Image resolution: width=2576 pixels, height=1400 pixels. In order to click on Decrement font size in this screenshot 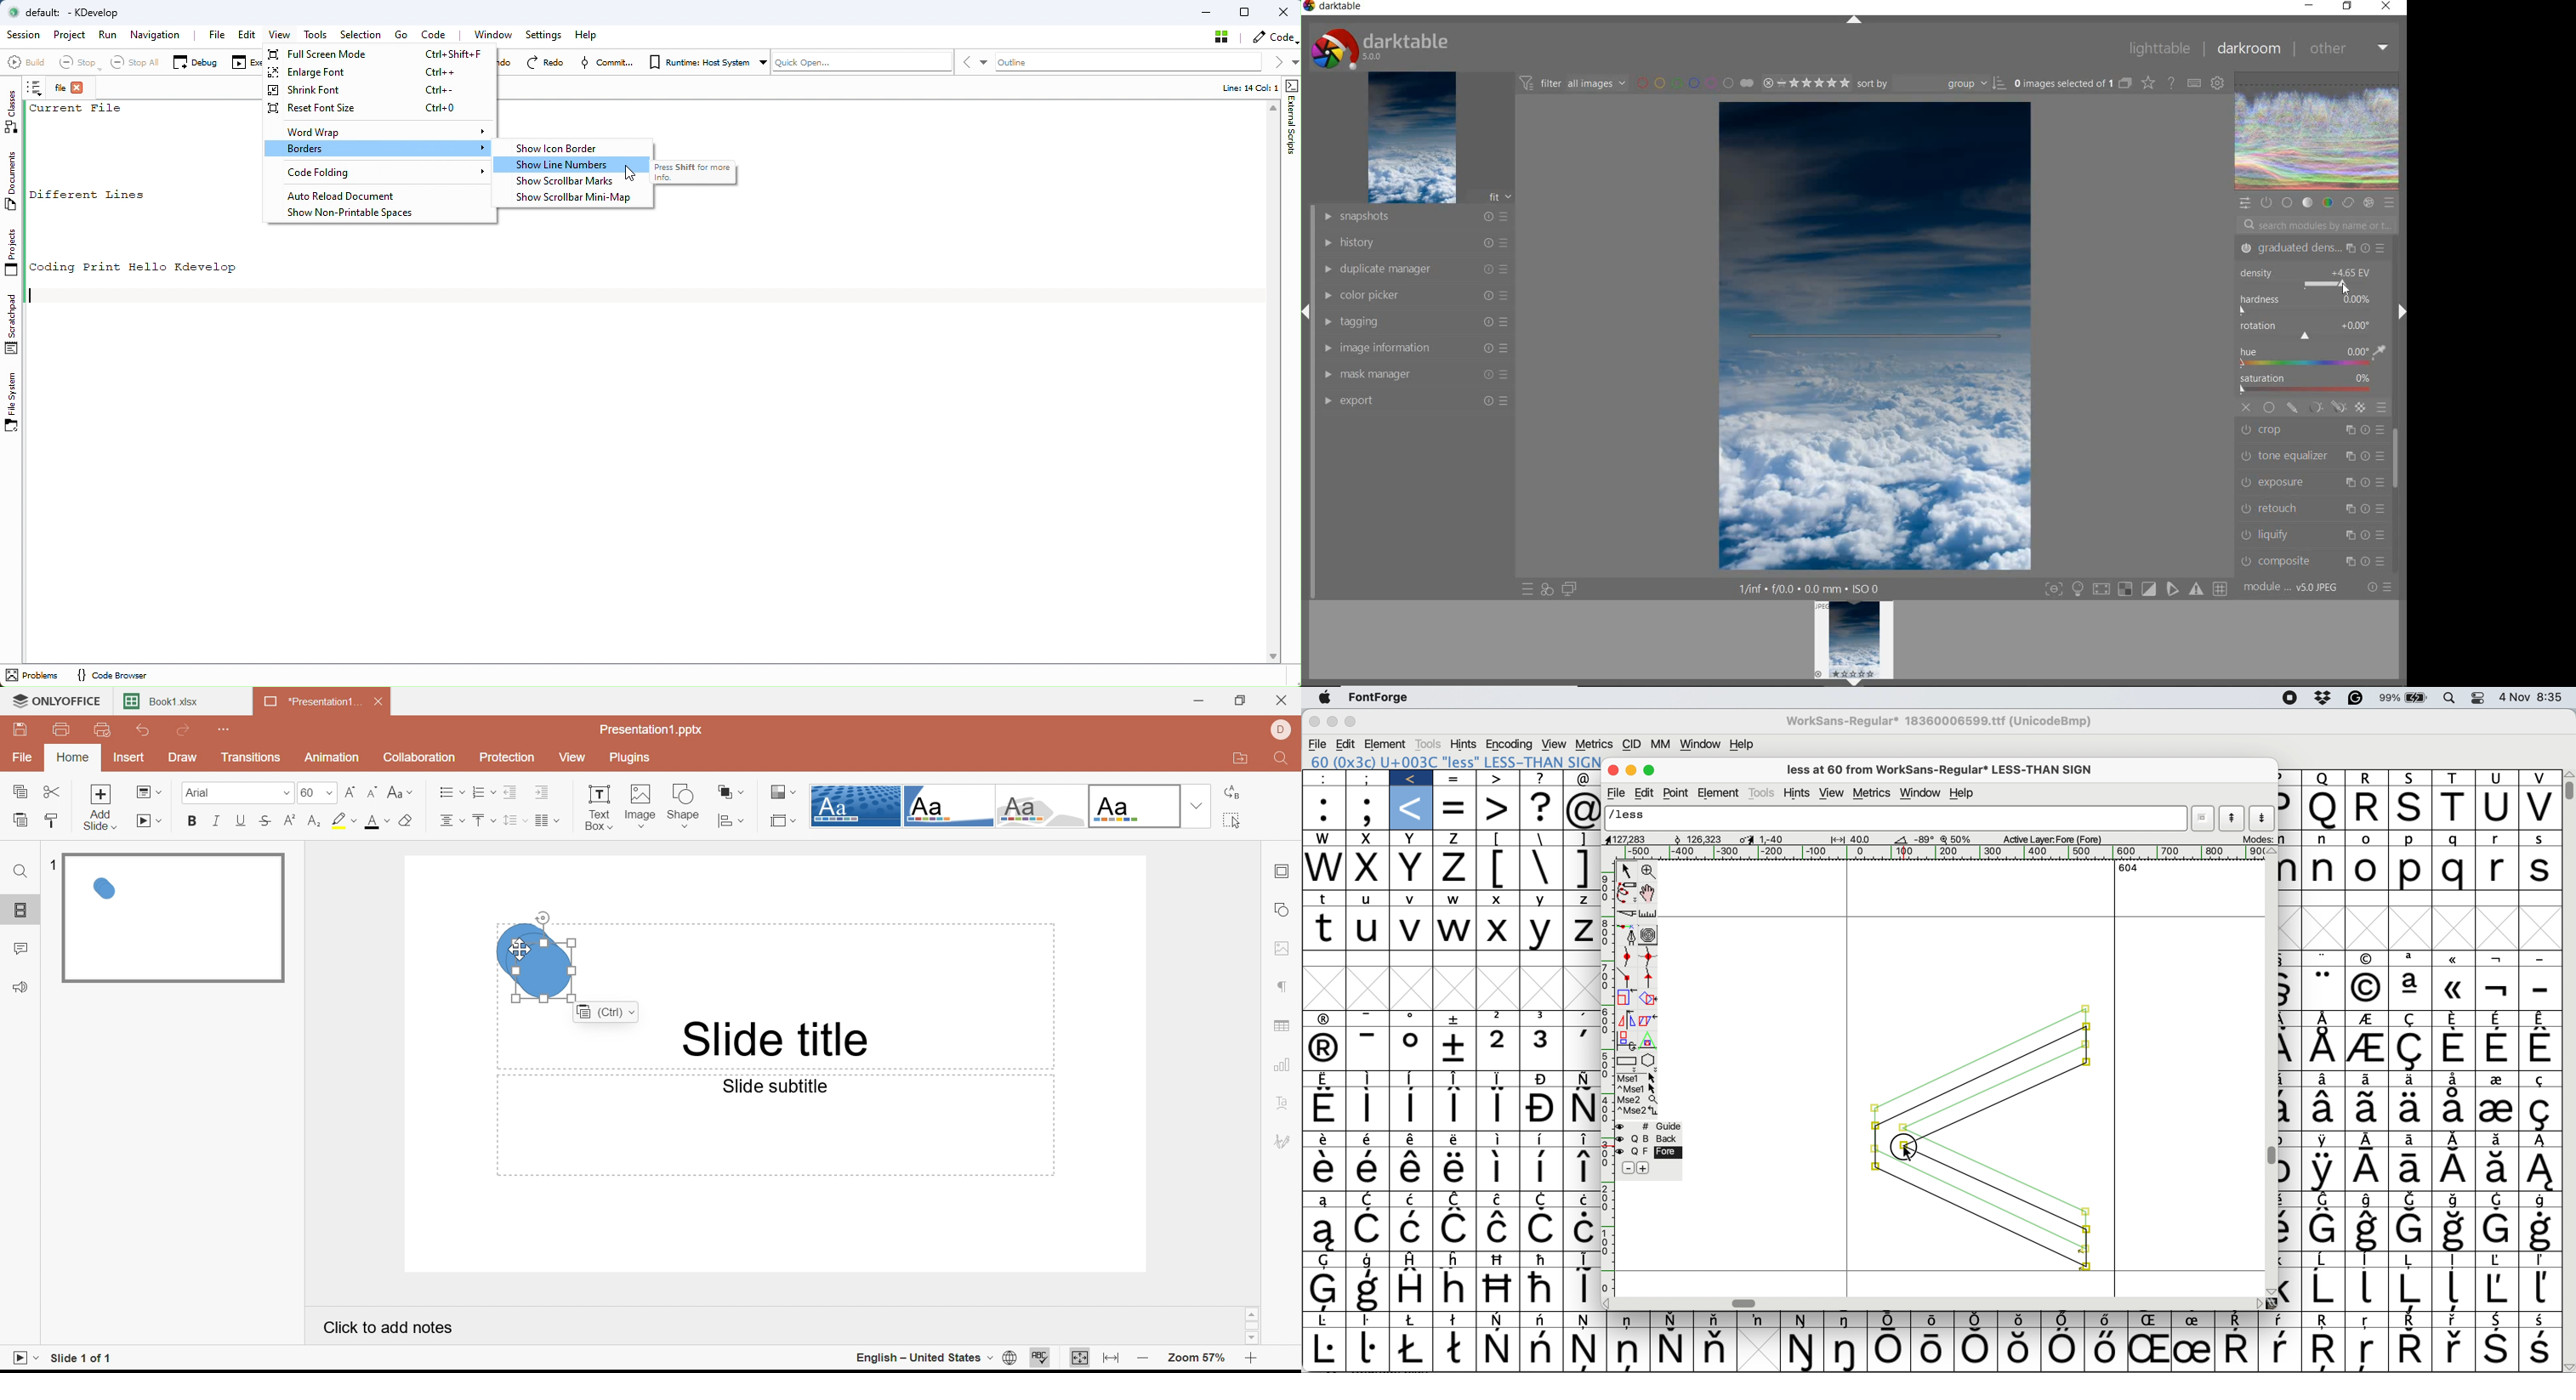, I will do `click(375, 791)`.